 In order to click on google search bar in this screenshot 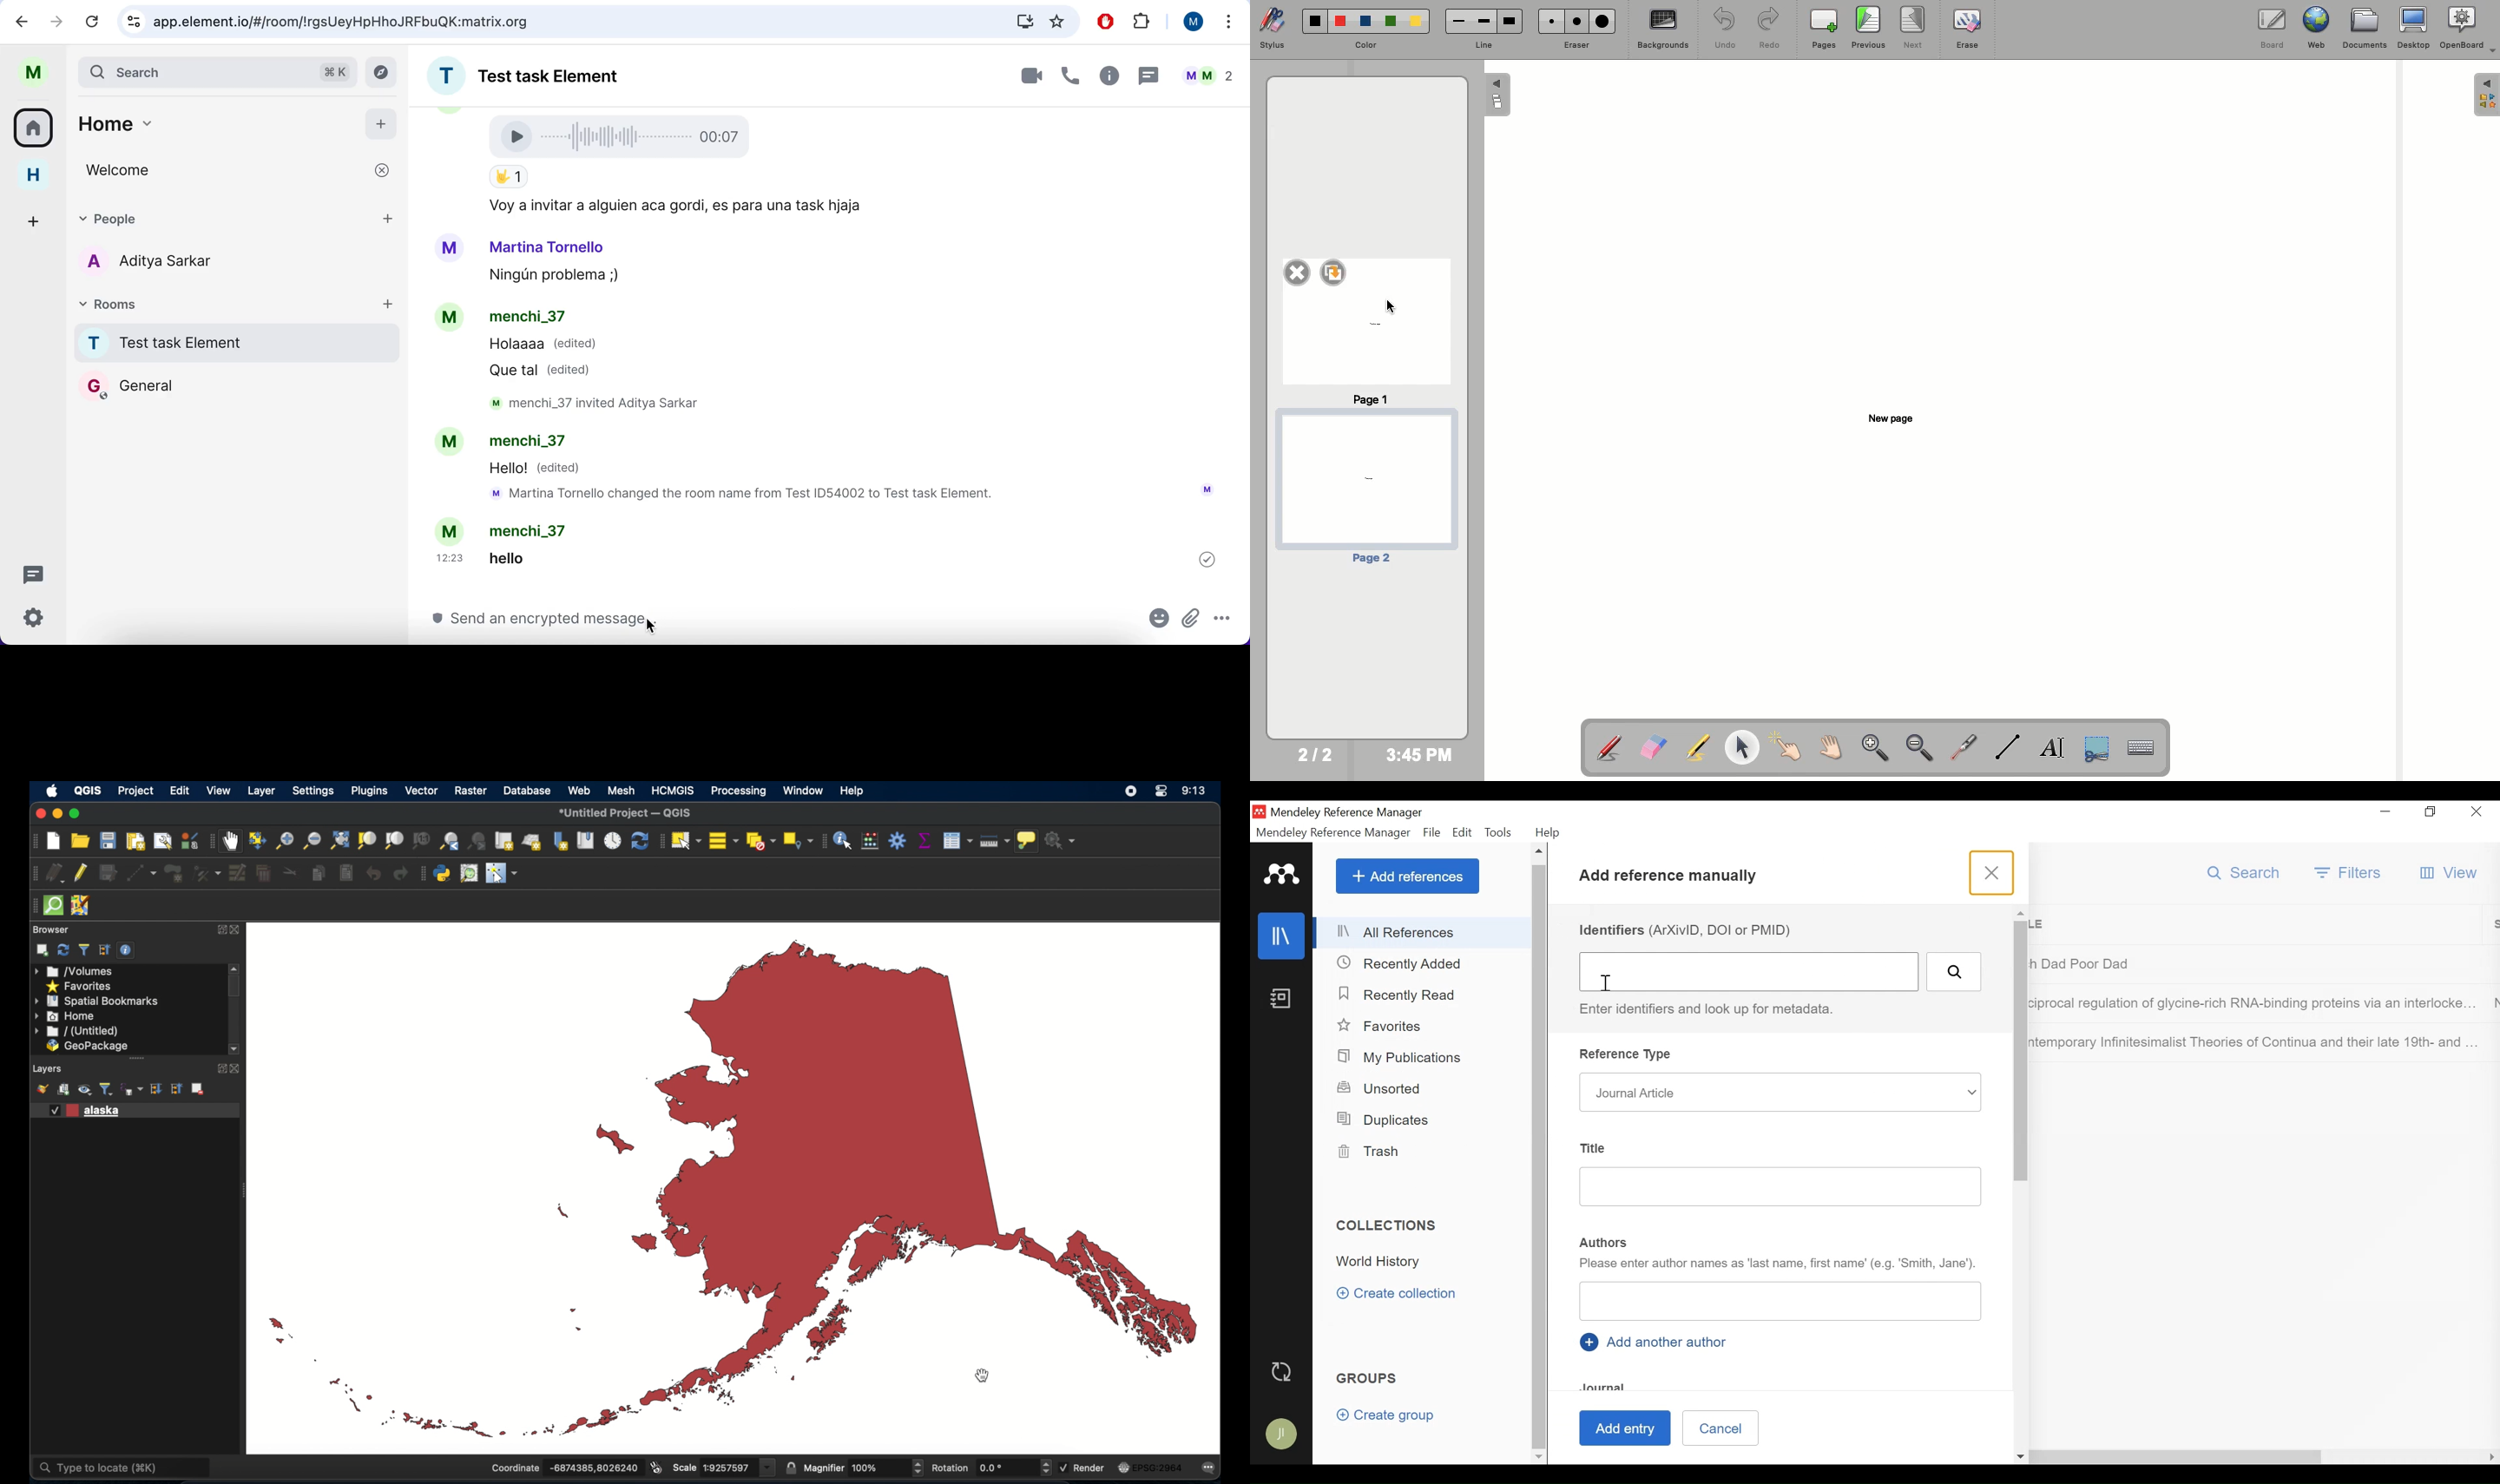, I will do `click(552, 21)`.